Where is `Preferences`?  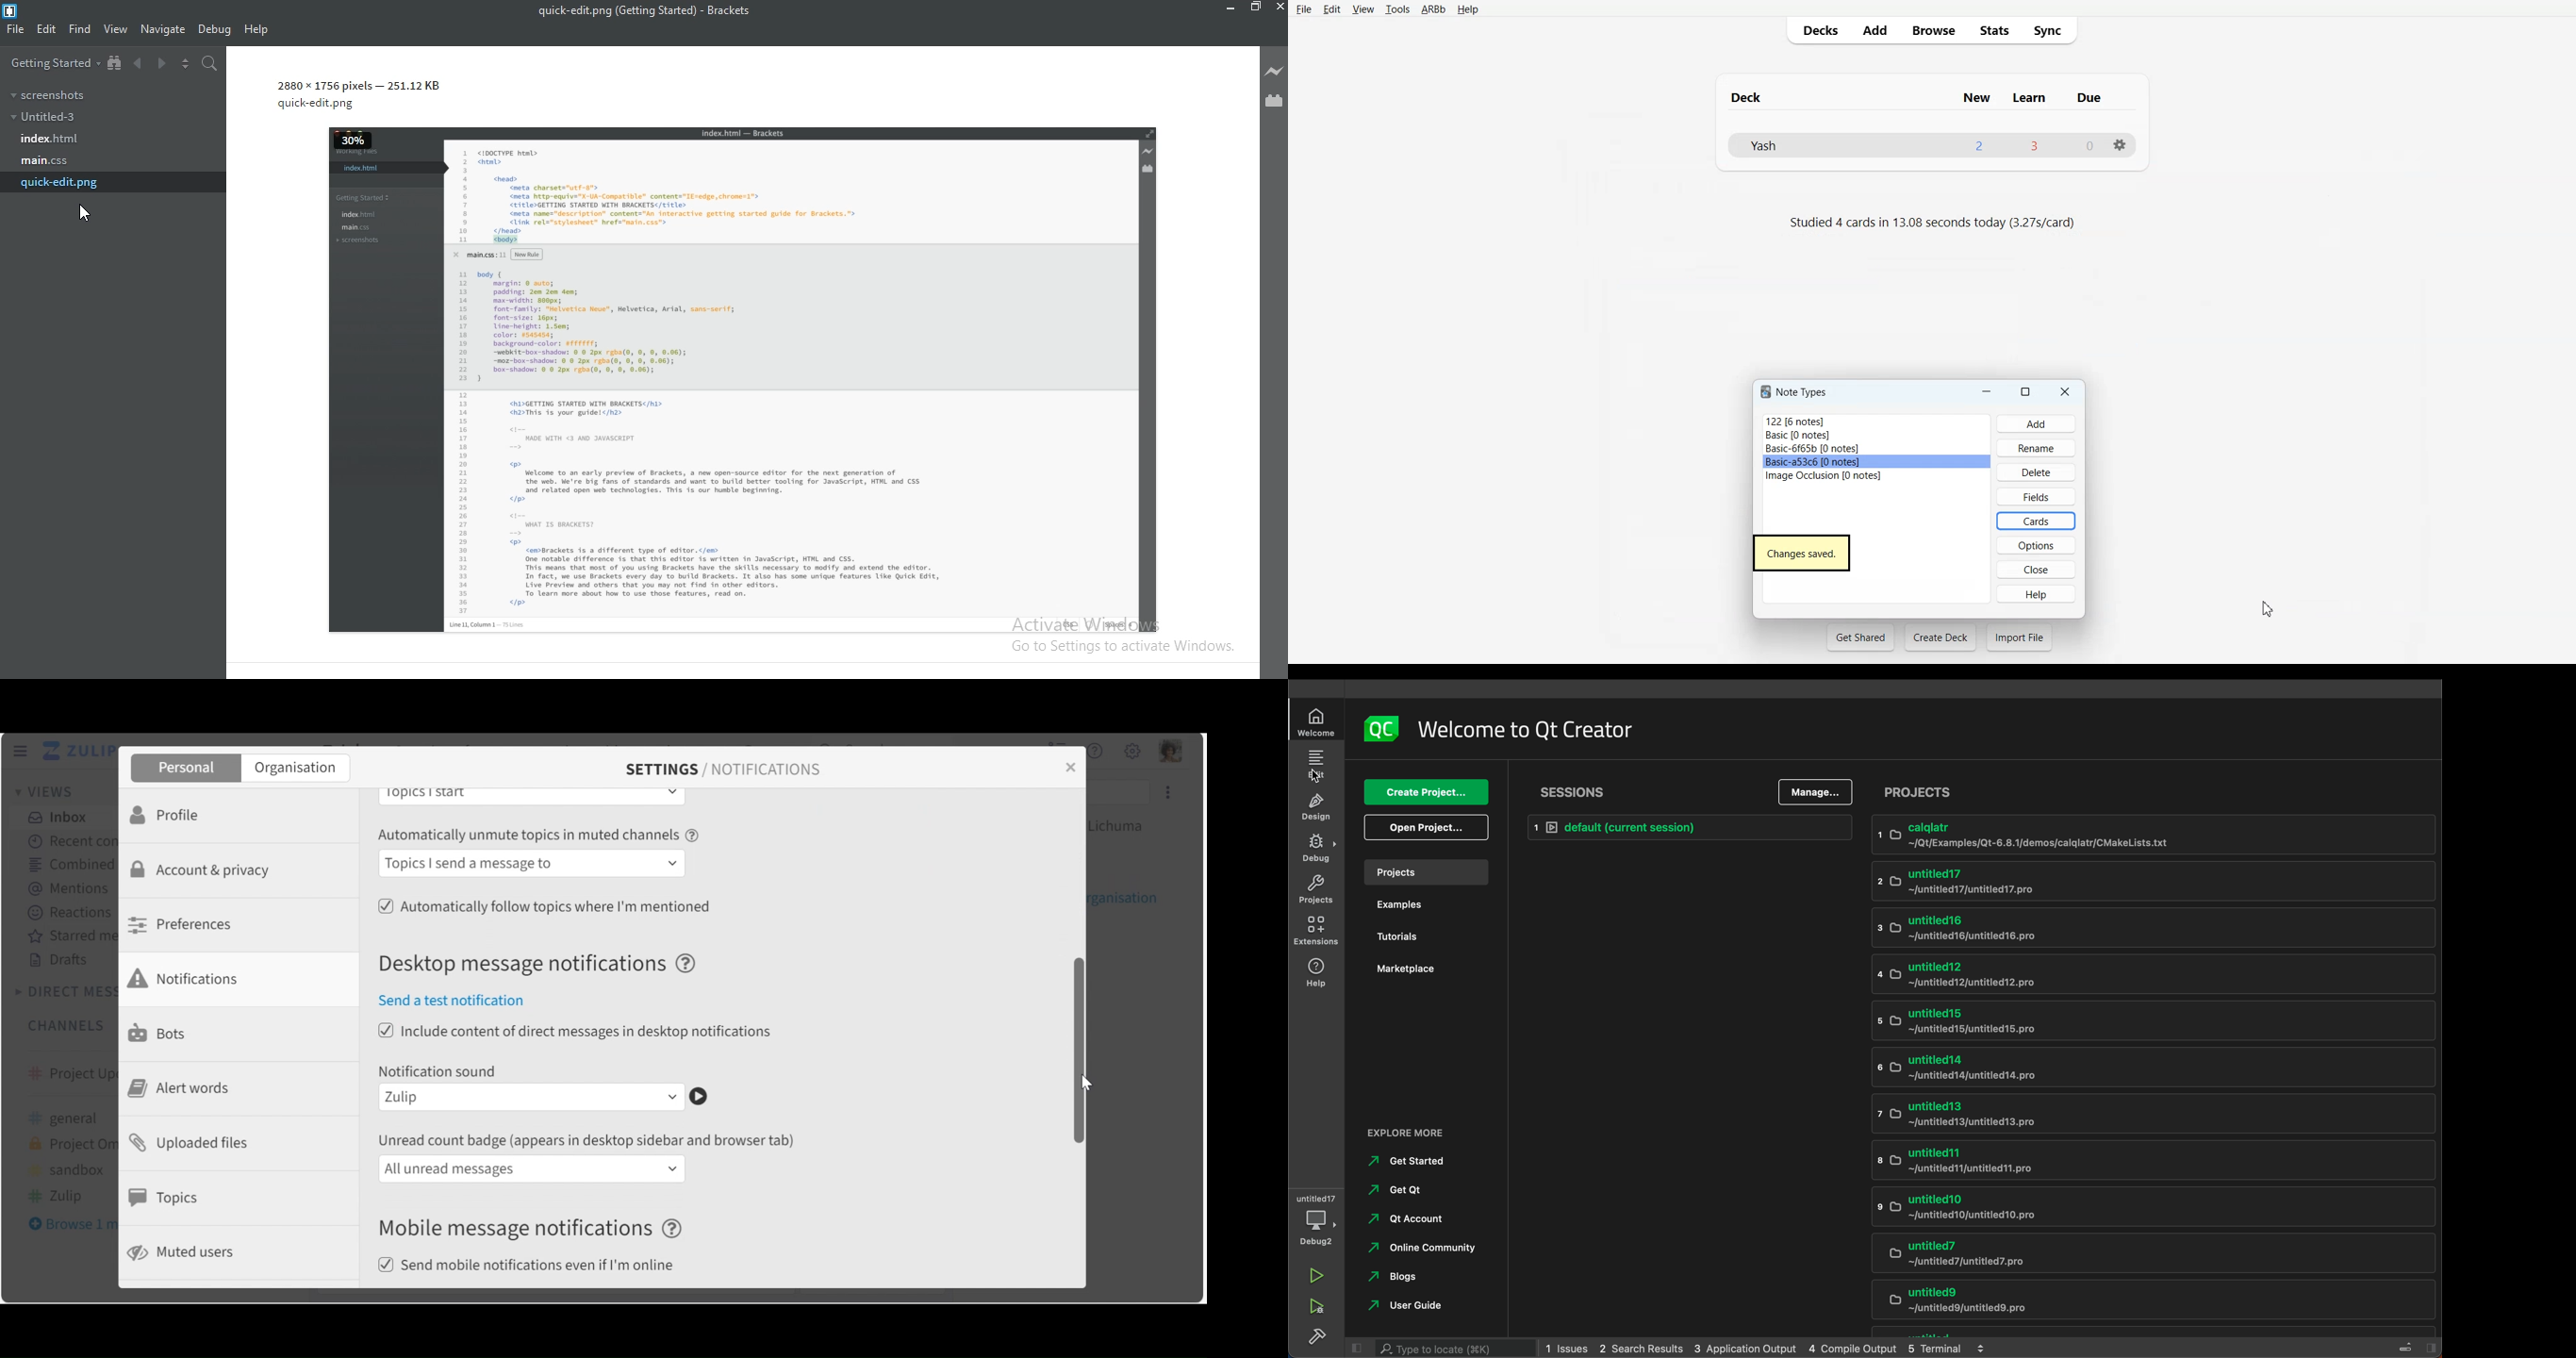
Preferences is located at coordinates (184, 924).